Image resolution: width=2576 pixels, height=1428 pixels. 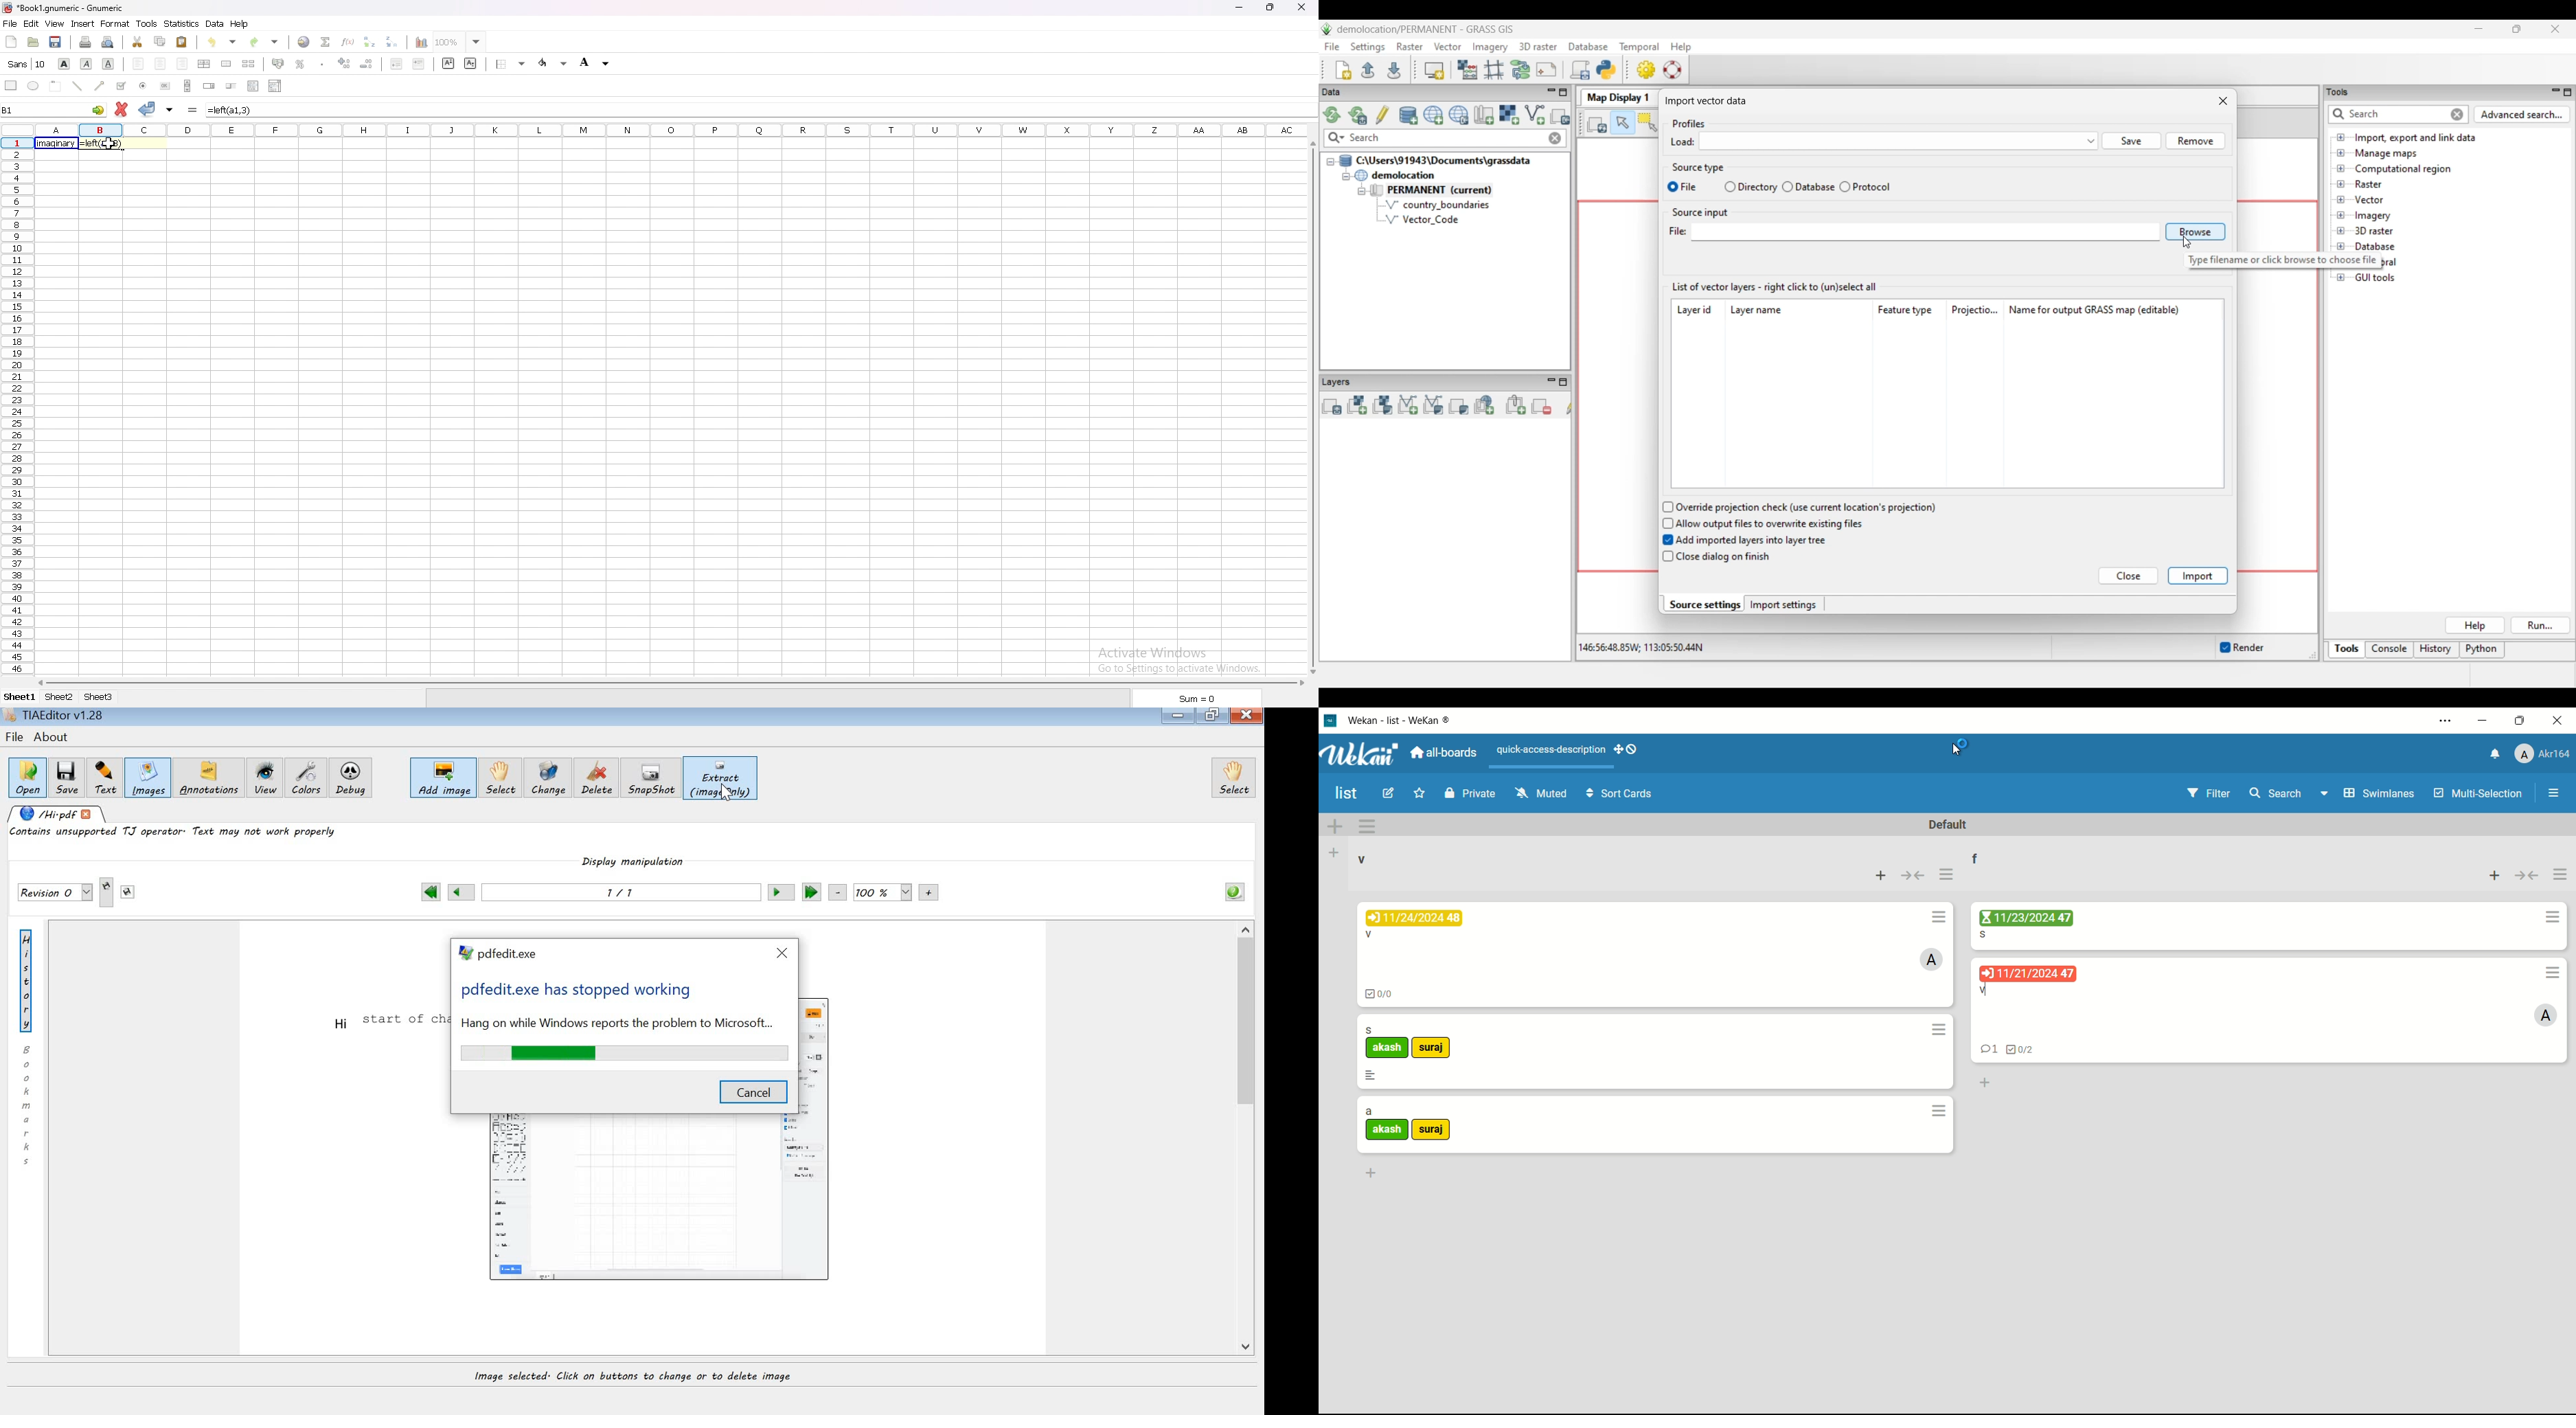 What do you see at coordinates (240, 24) in the screenshot?
I see `help` at bounding box center [240, 24].